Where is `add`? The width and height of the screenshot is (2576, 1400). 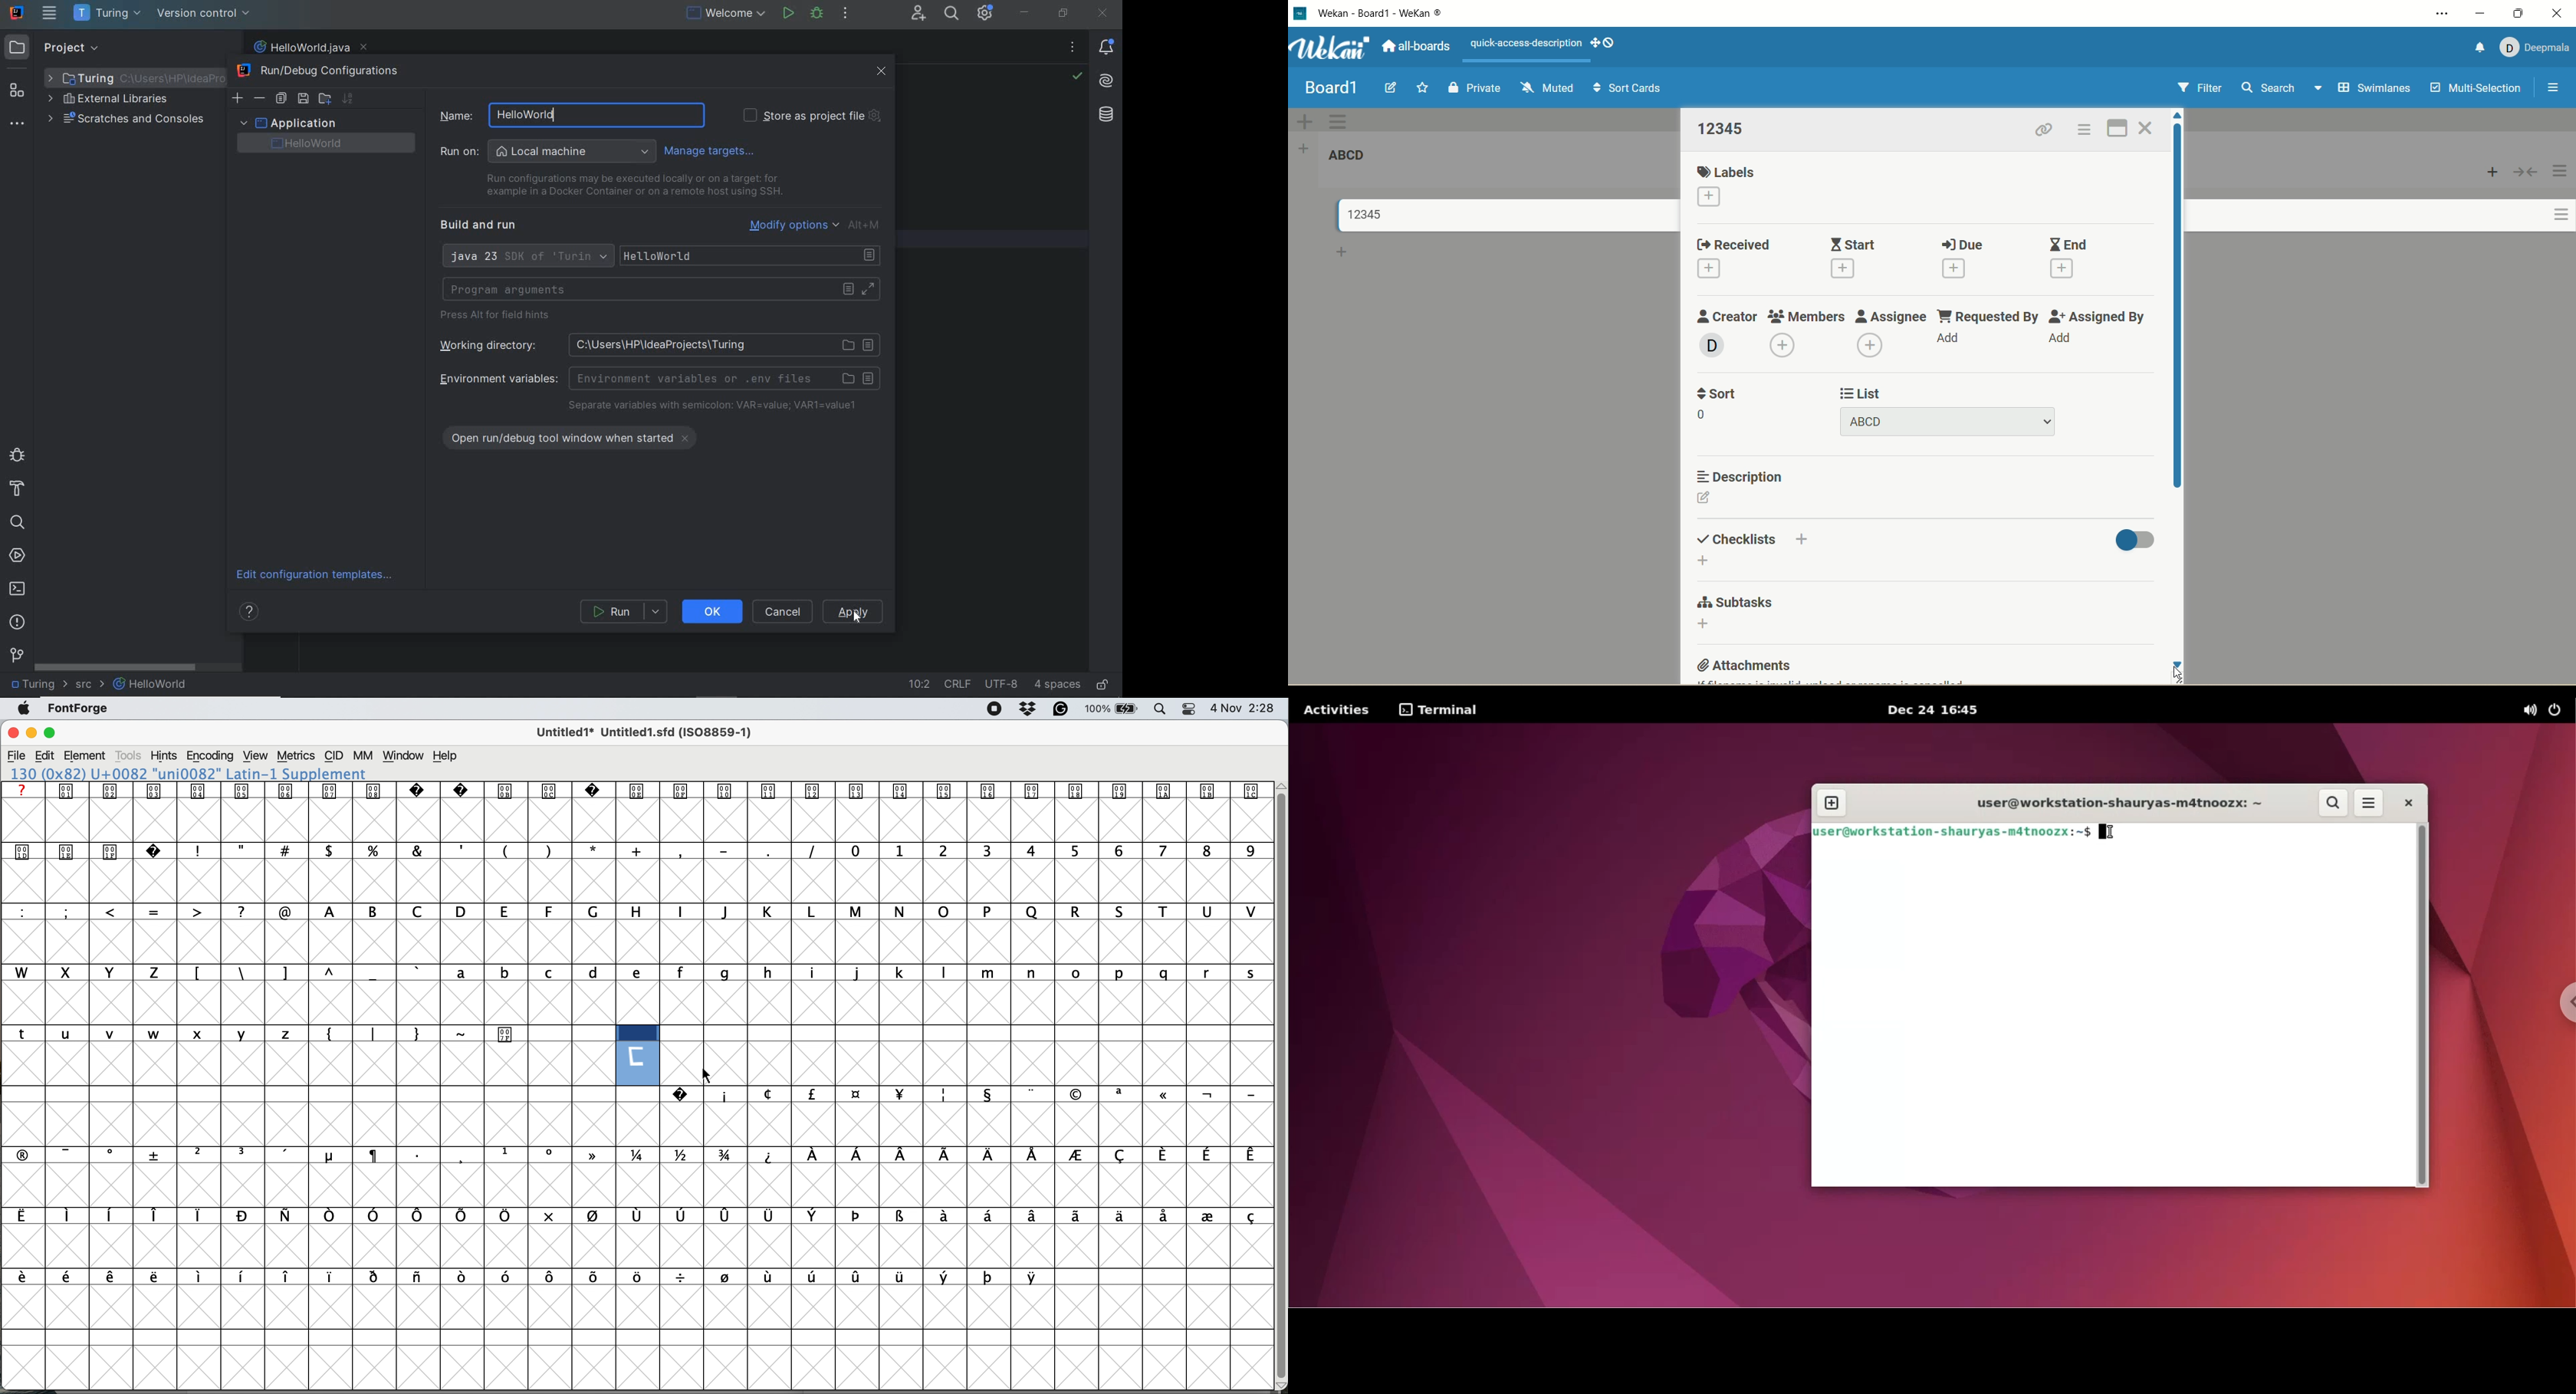 add is located at coordinates (1782, 344).